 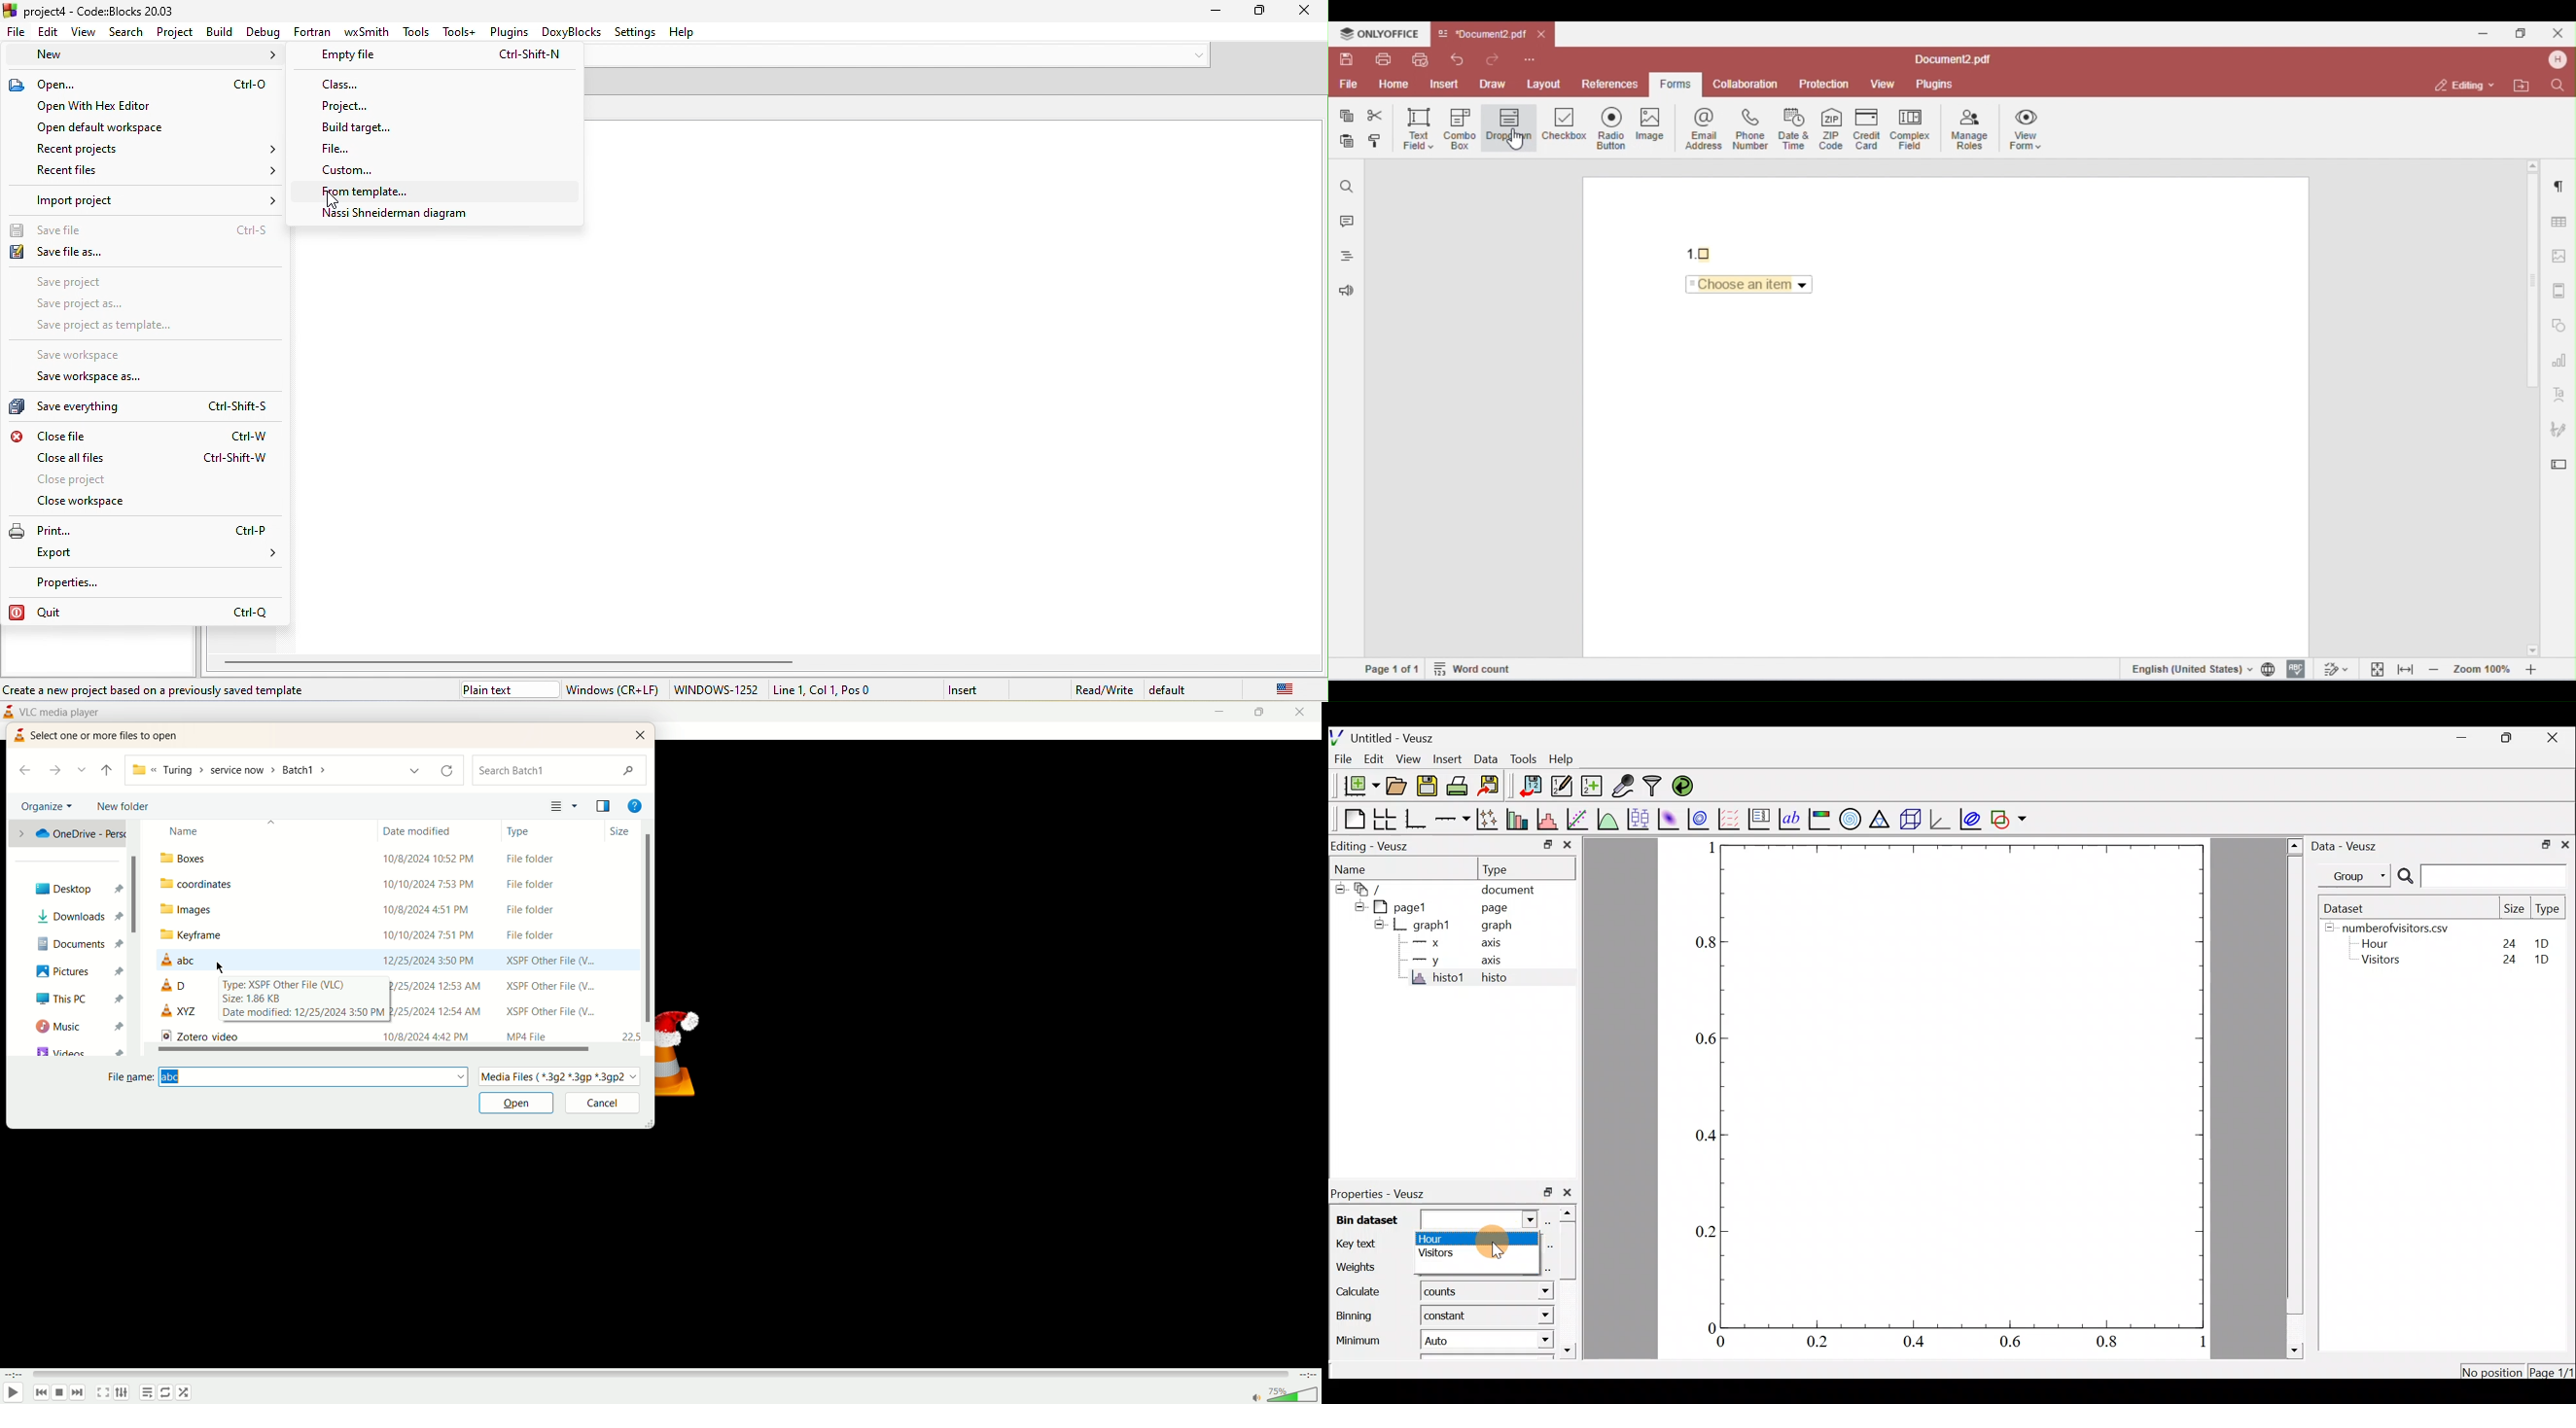 I want to click on view, so click(x=86, y=34).